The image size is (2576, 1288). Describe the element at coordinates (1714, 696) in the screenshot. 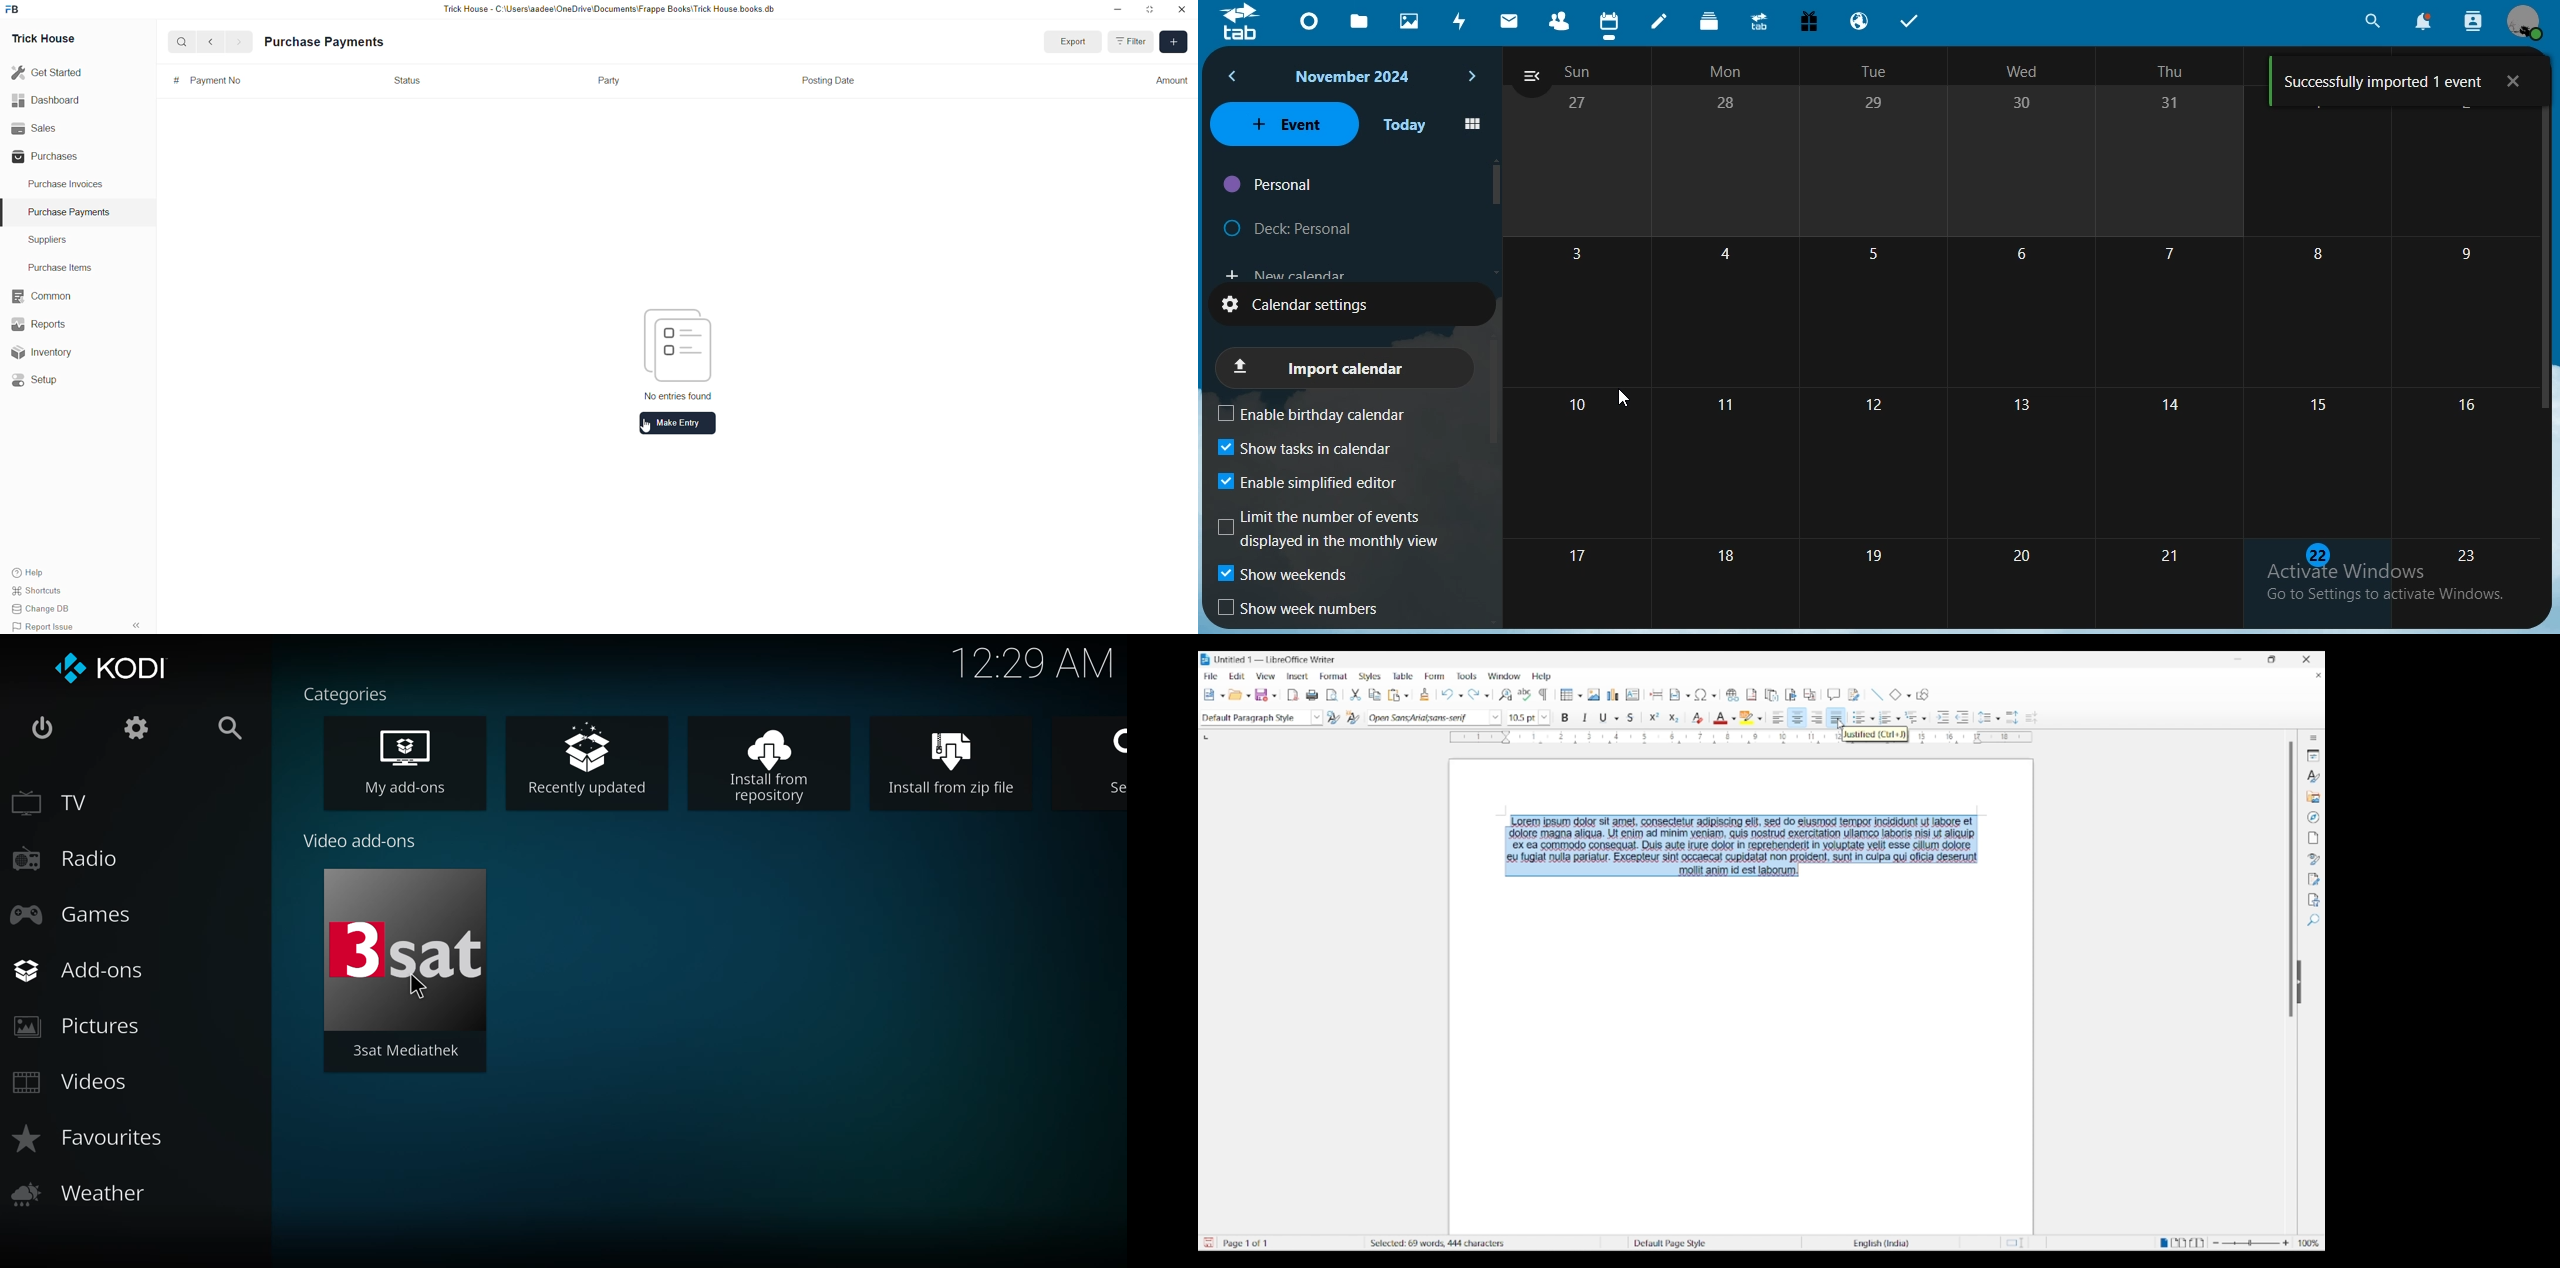

I see `Special character options` at that location.